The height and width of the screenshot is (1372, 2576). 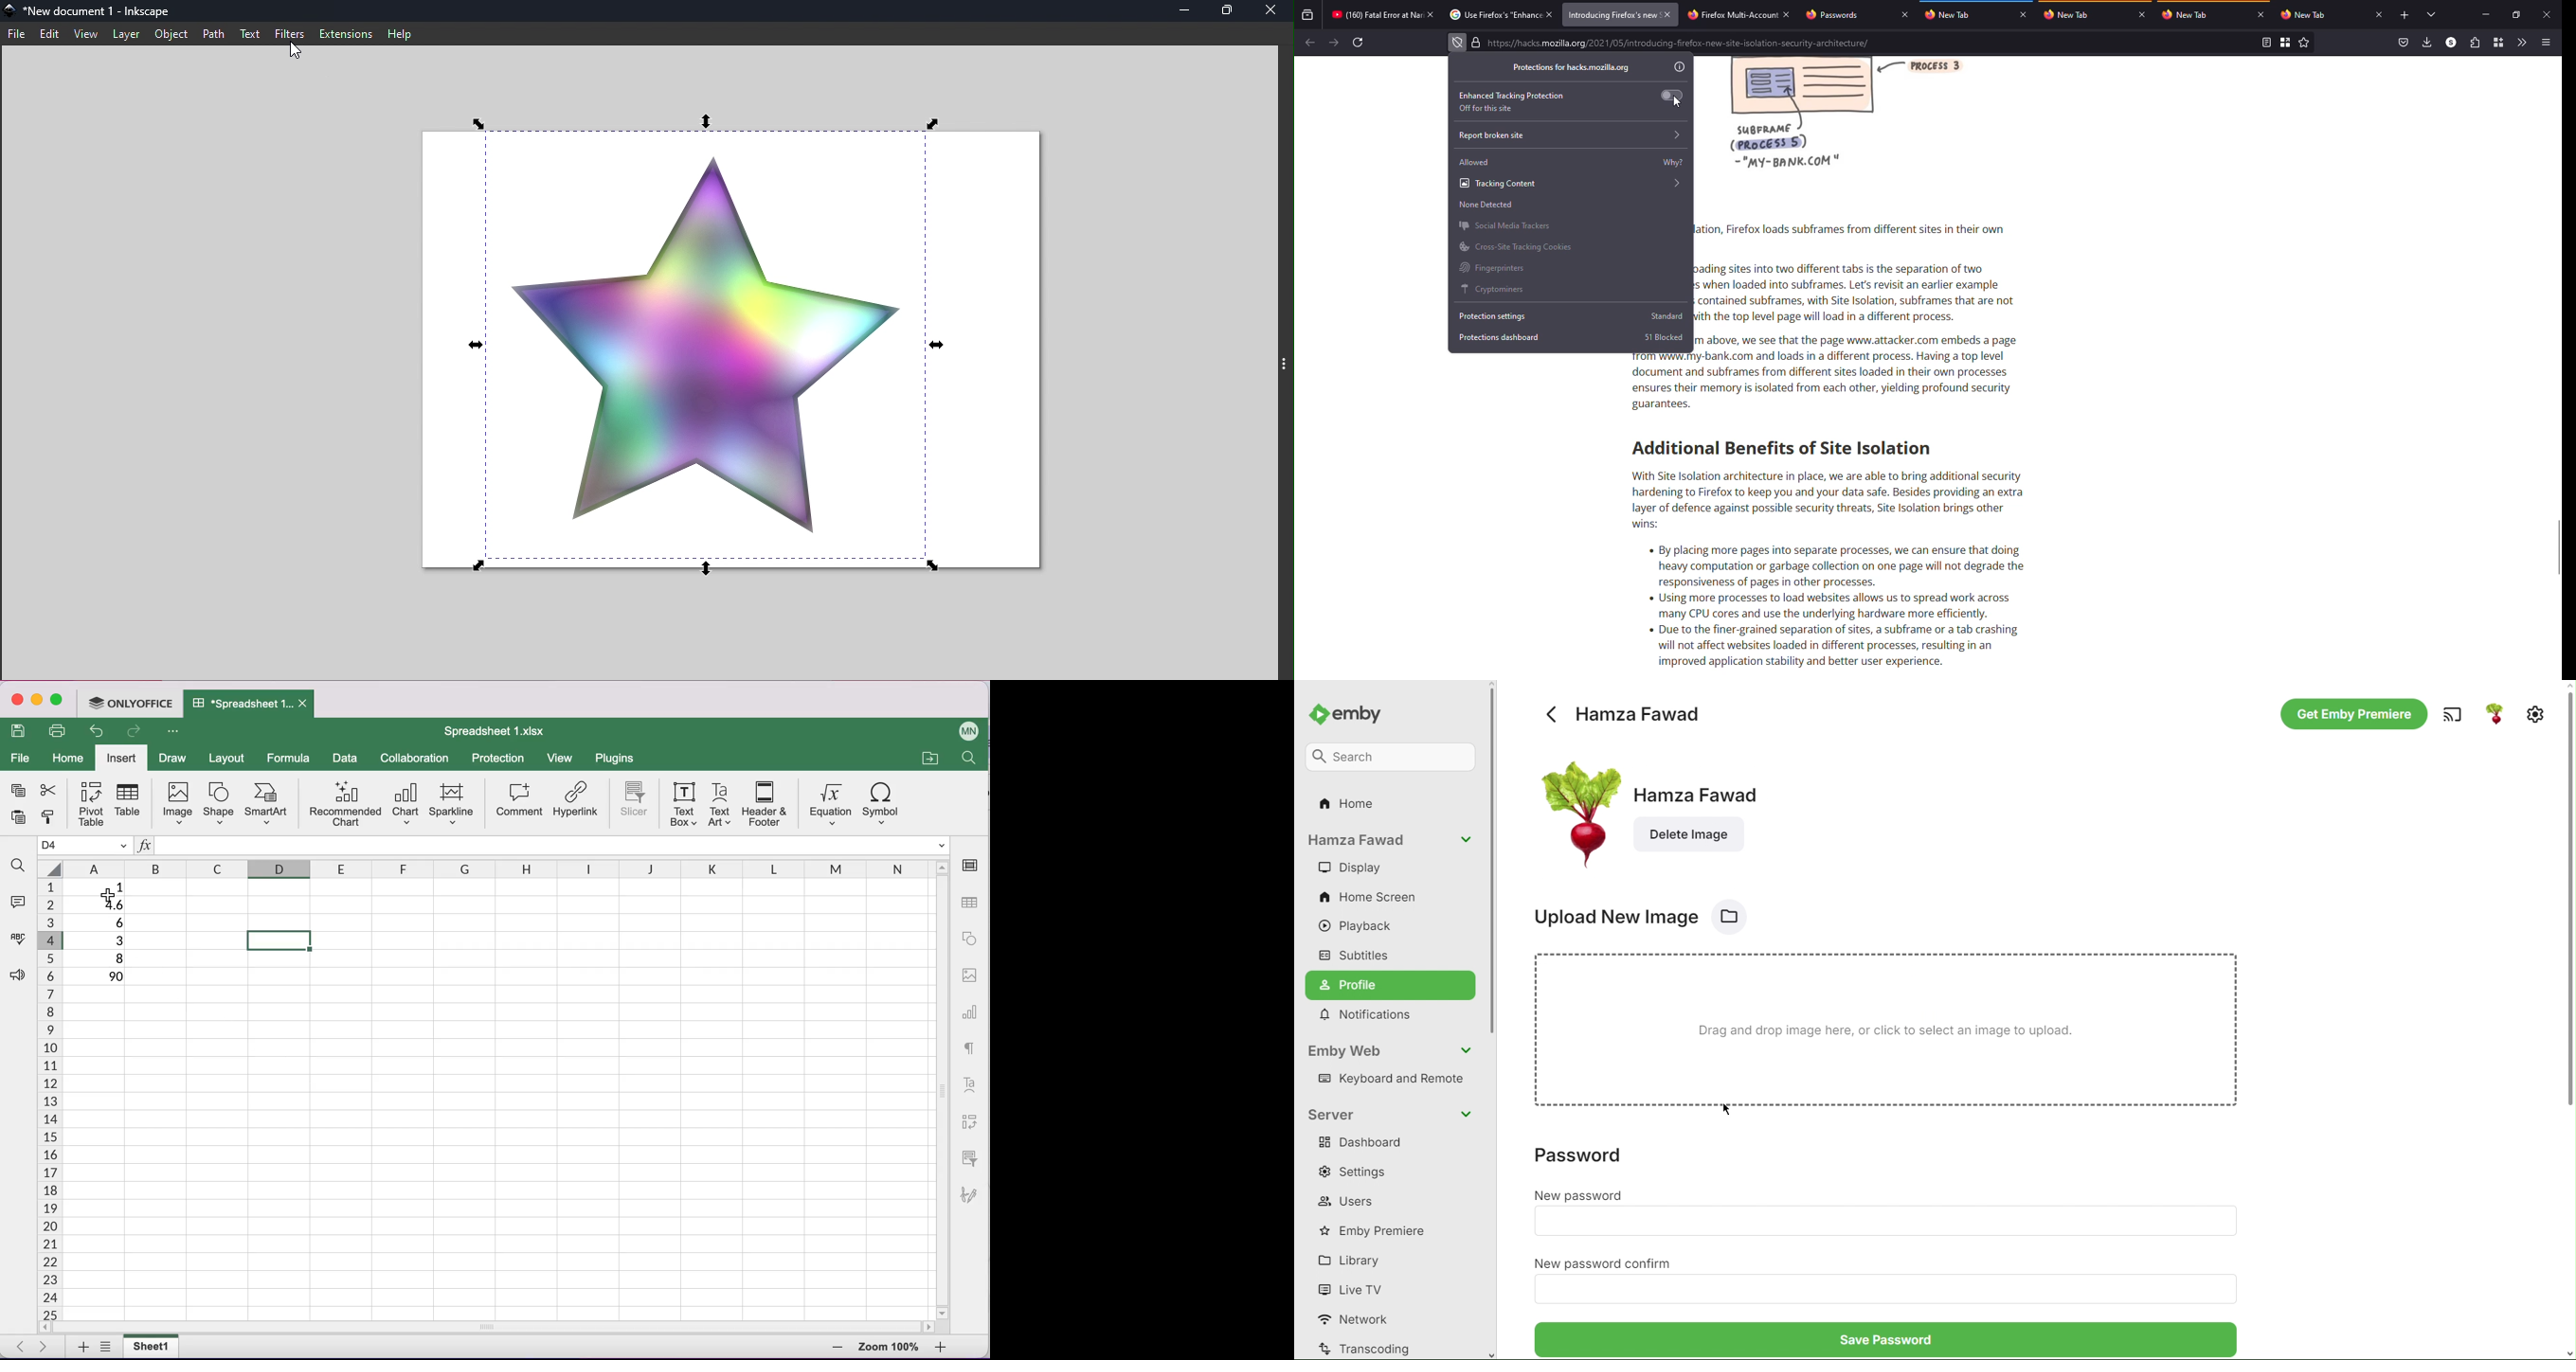 I want to click on lock, so click(x=1476, y=42).